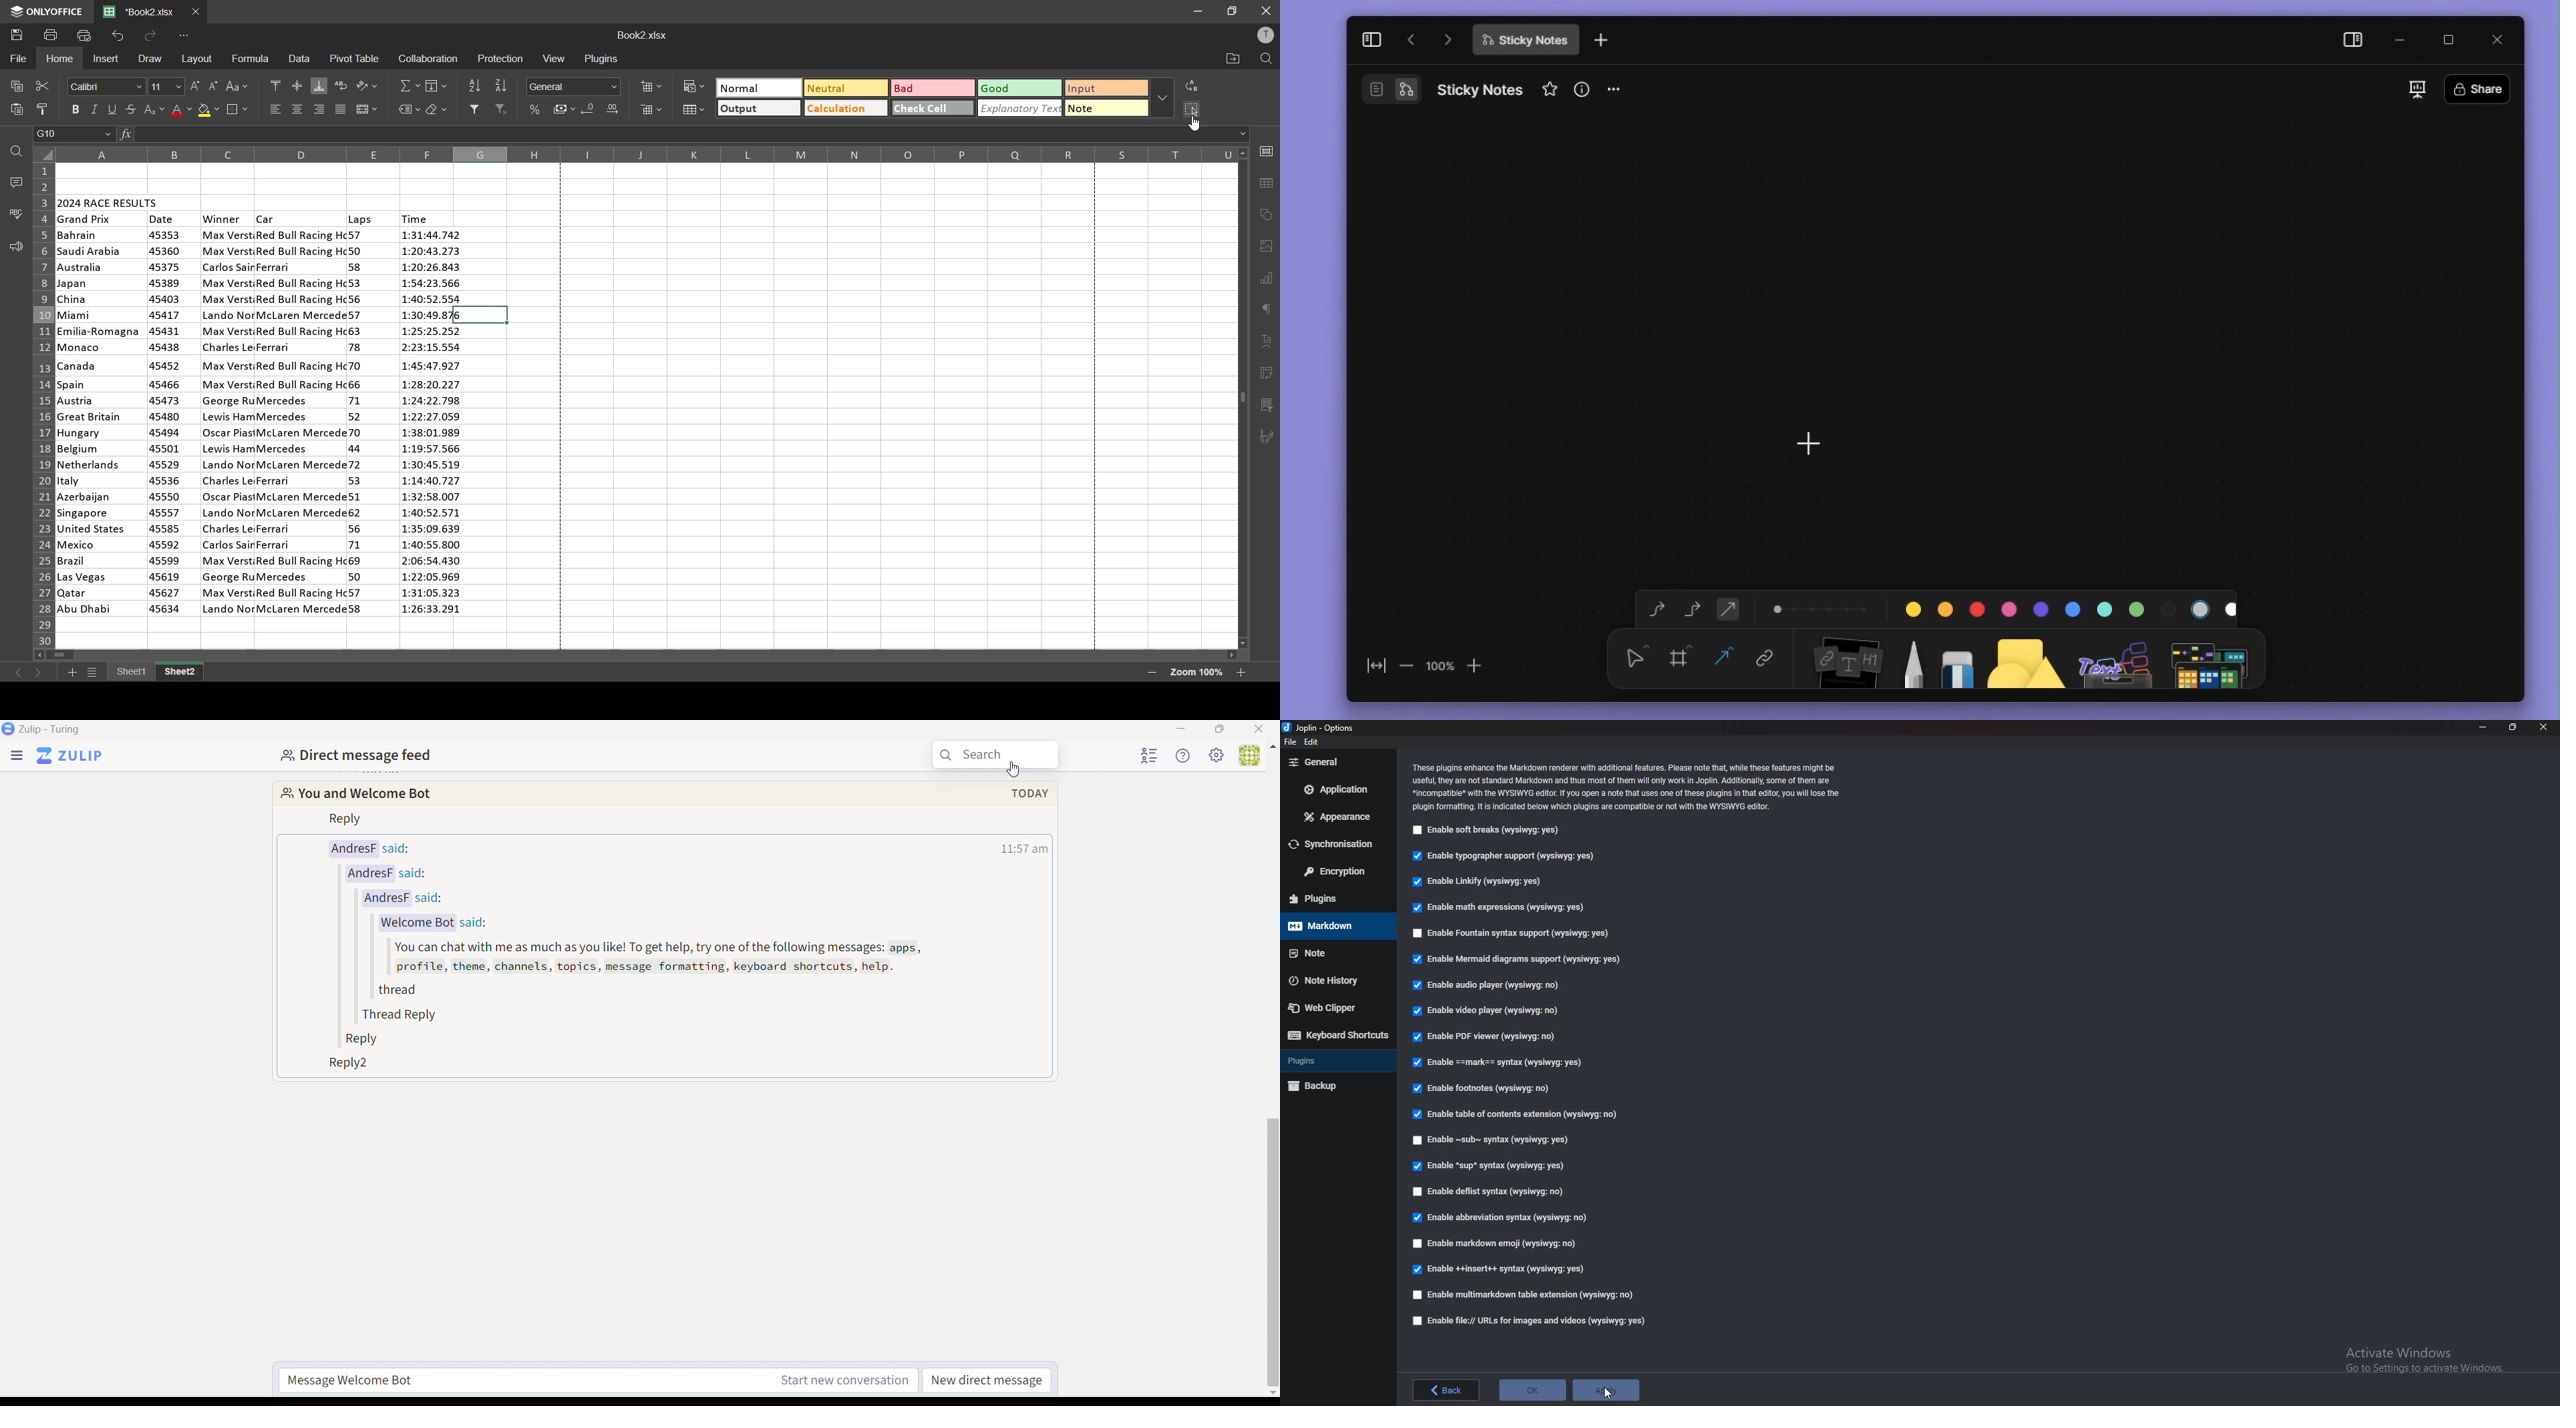  I want to click on filename, so click(639, 35).